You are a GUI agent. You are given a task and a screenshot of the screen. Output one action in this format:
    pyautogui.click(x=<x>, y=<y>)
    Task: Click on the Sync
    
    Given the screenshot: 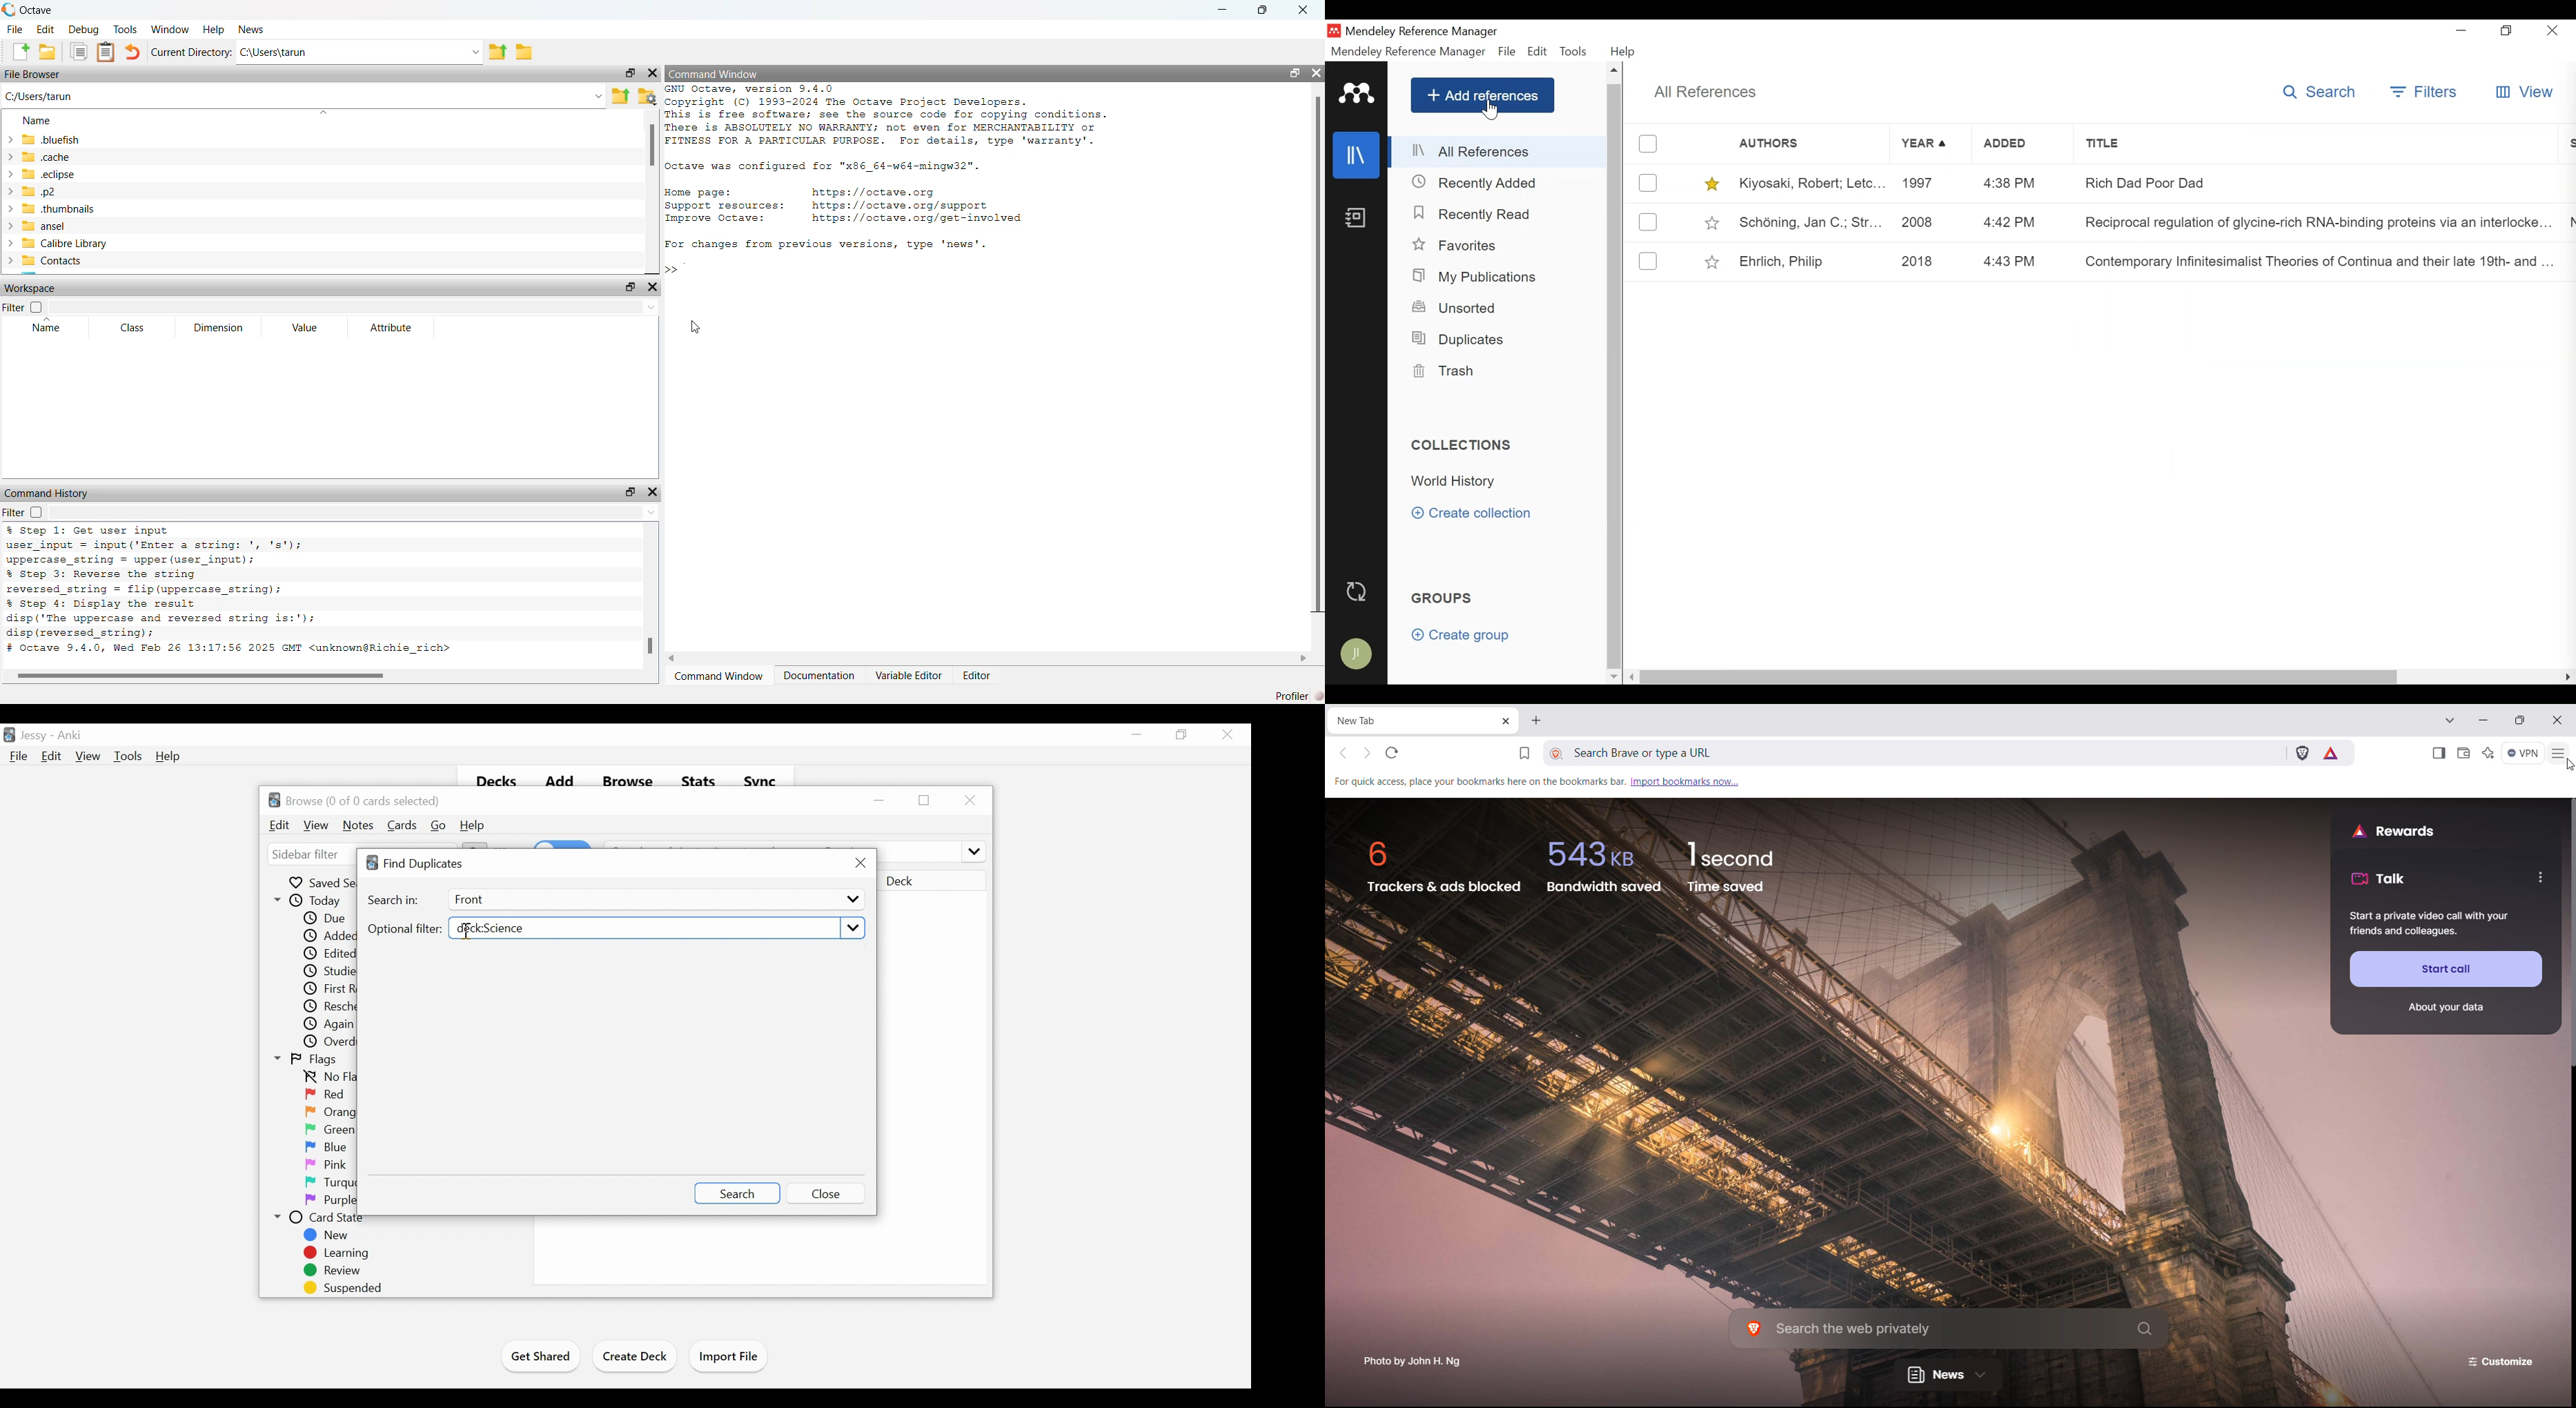 What is the action you would take?
    pyautogui.click(x=1356, y=591)
    